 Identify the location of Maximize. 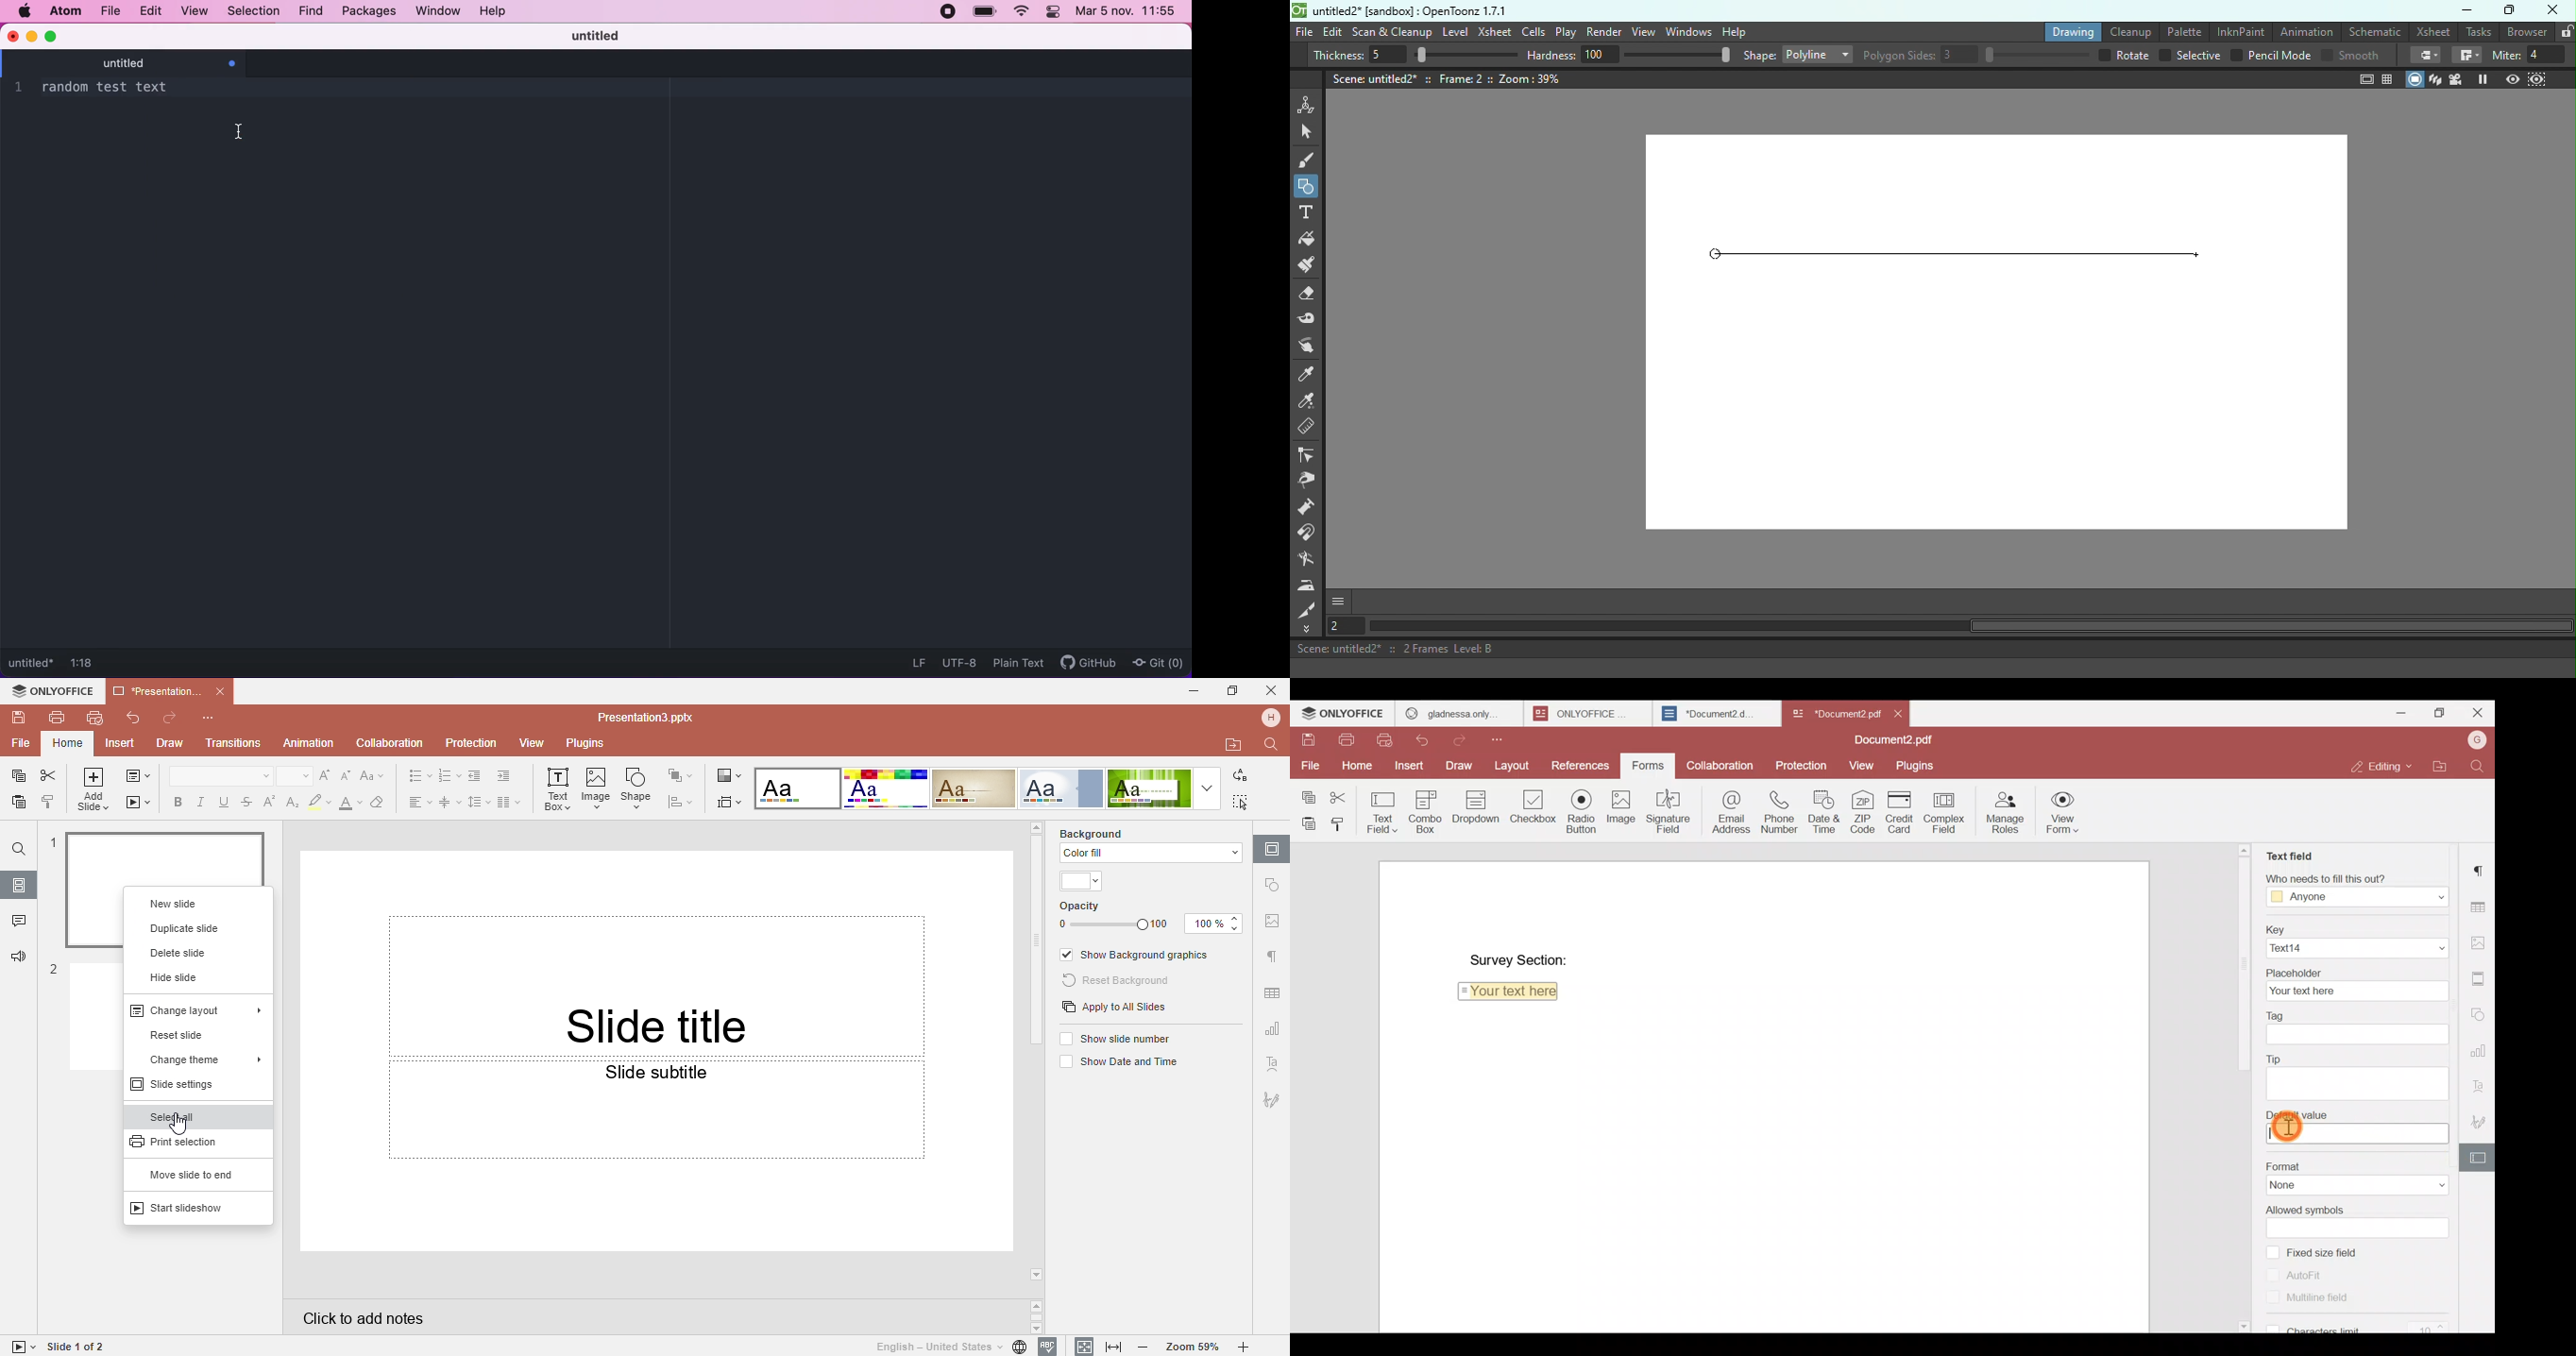
(2442, 713).